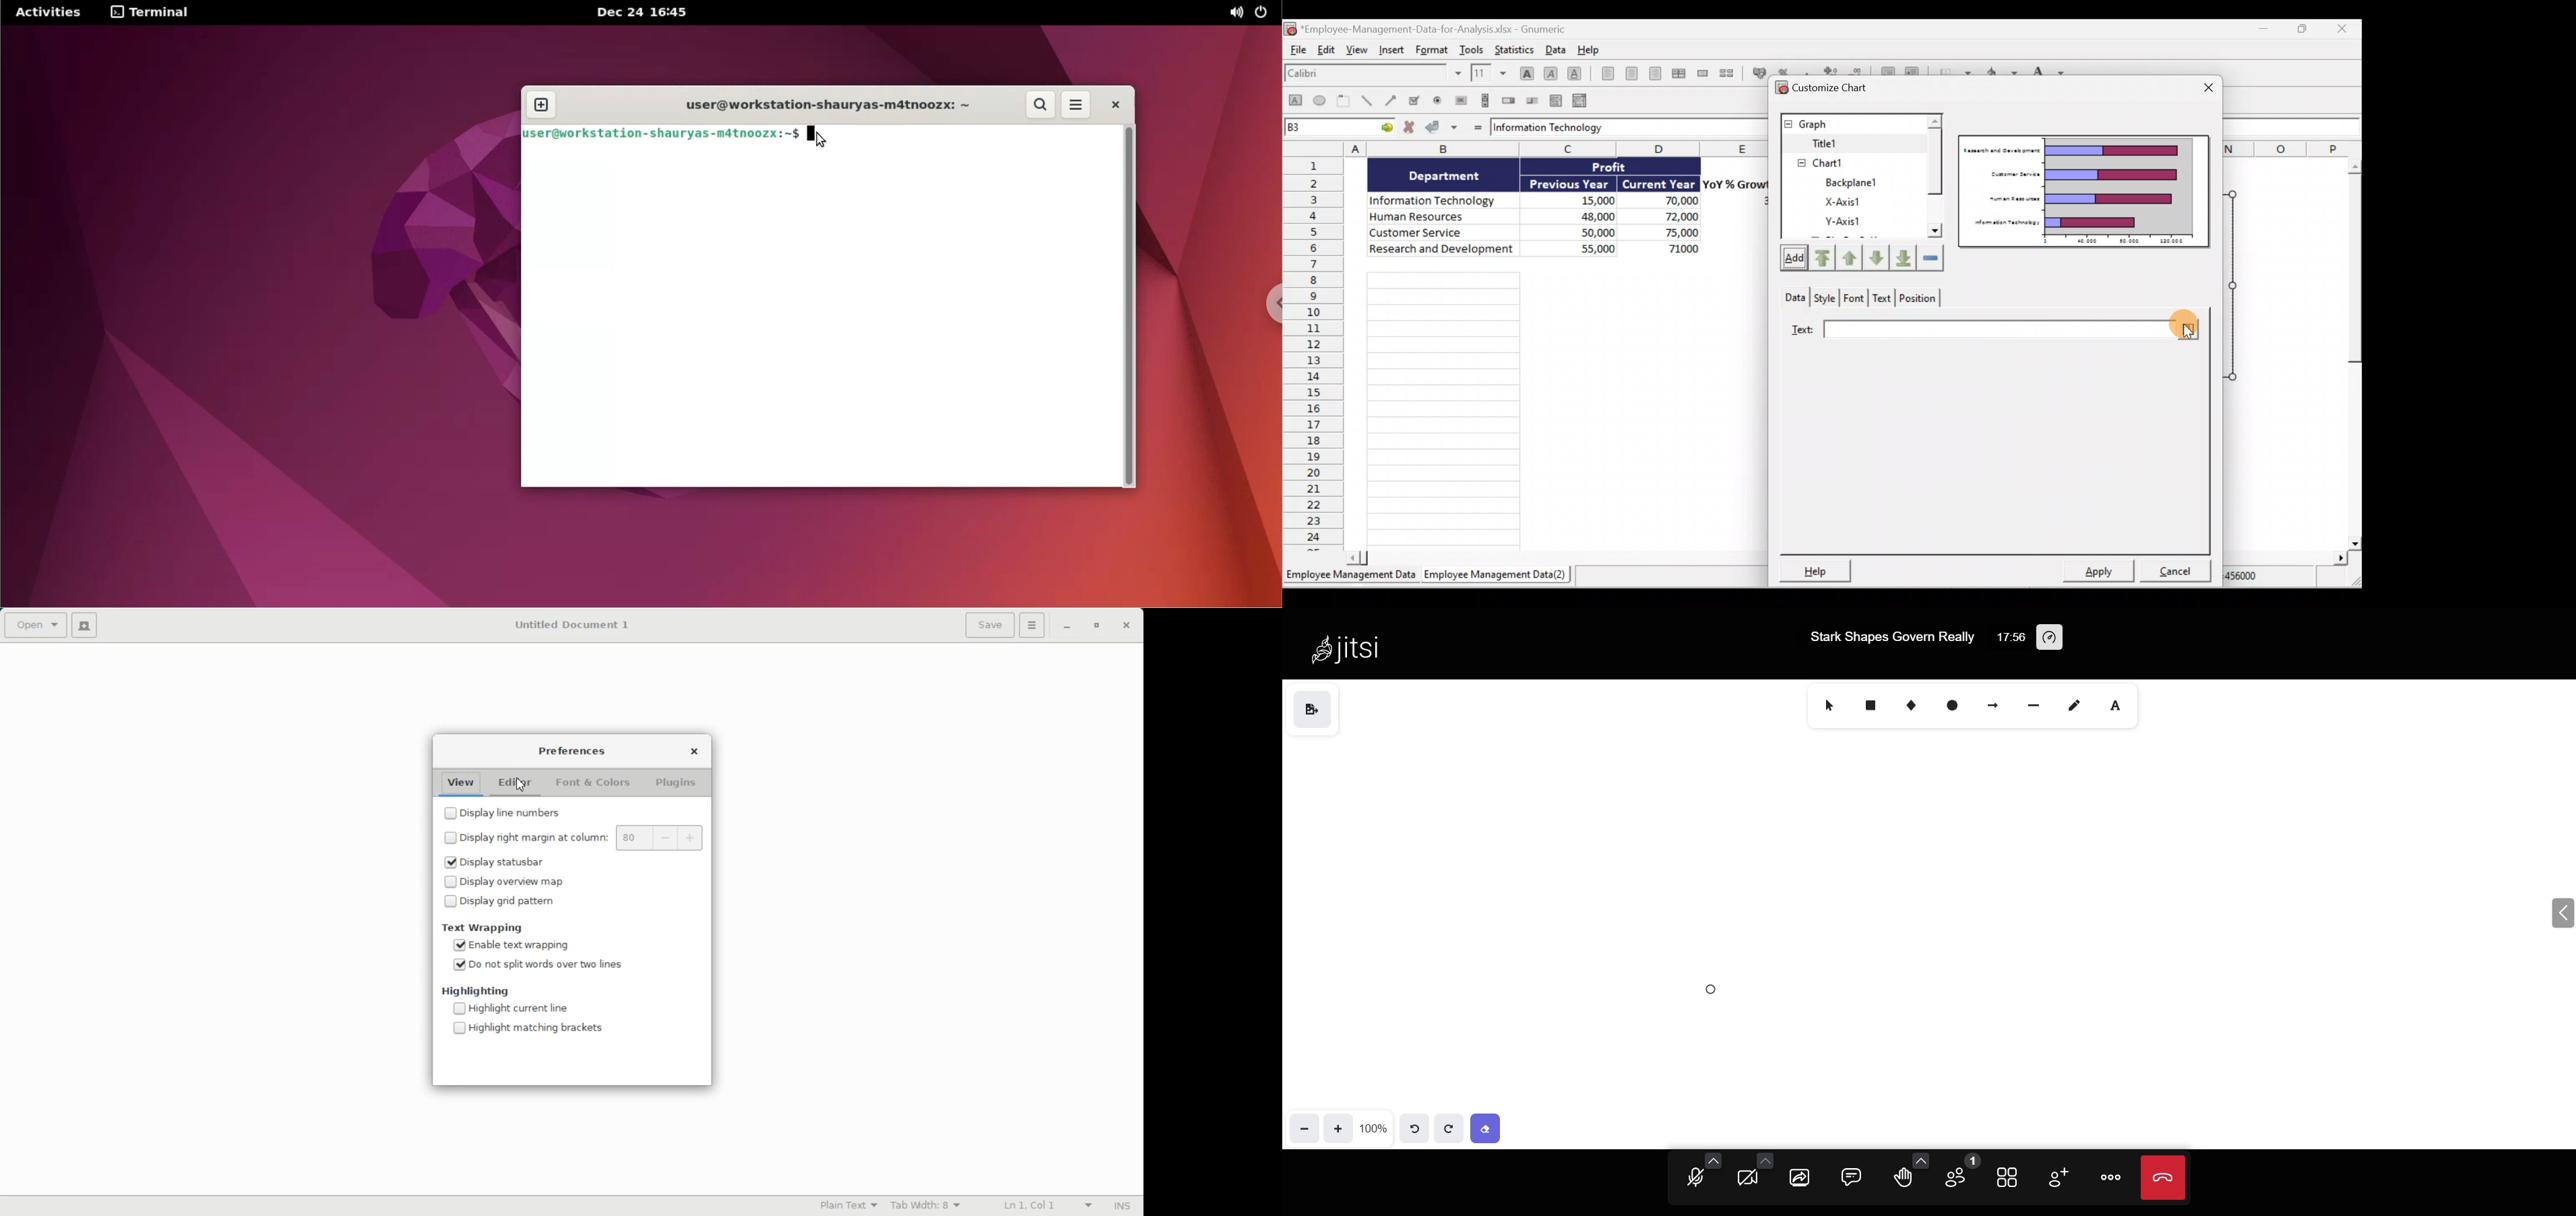 This screenshot has height=1232, width=2576. Describe the element at coordinates (527, 1028) in the screenshot. I see `(un)check Disable Highlight matching brackets ` at that location.